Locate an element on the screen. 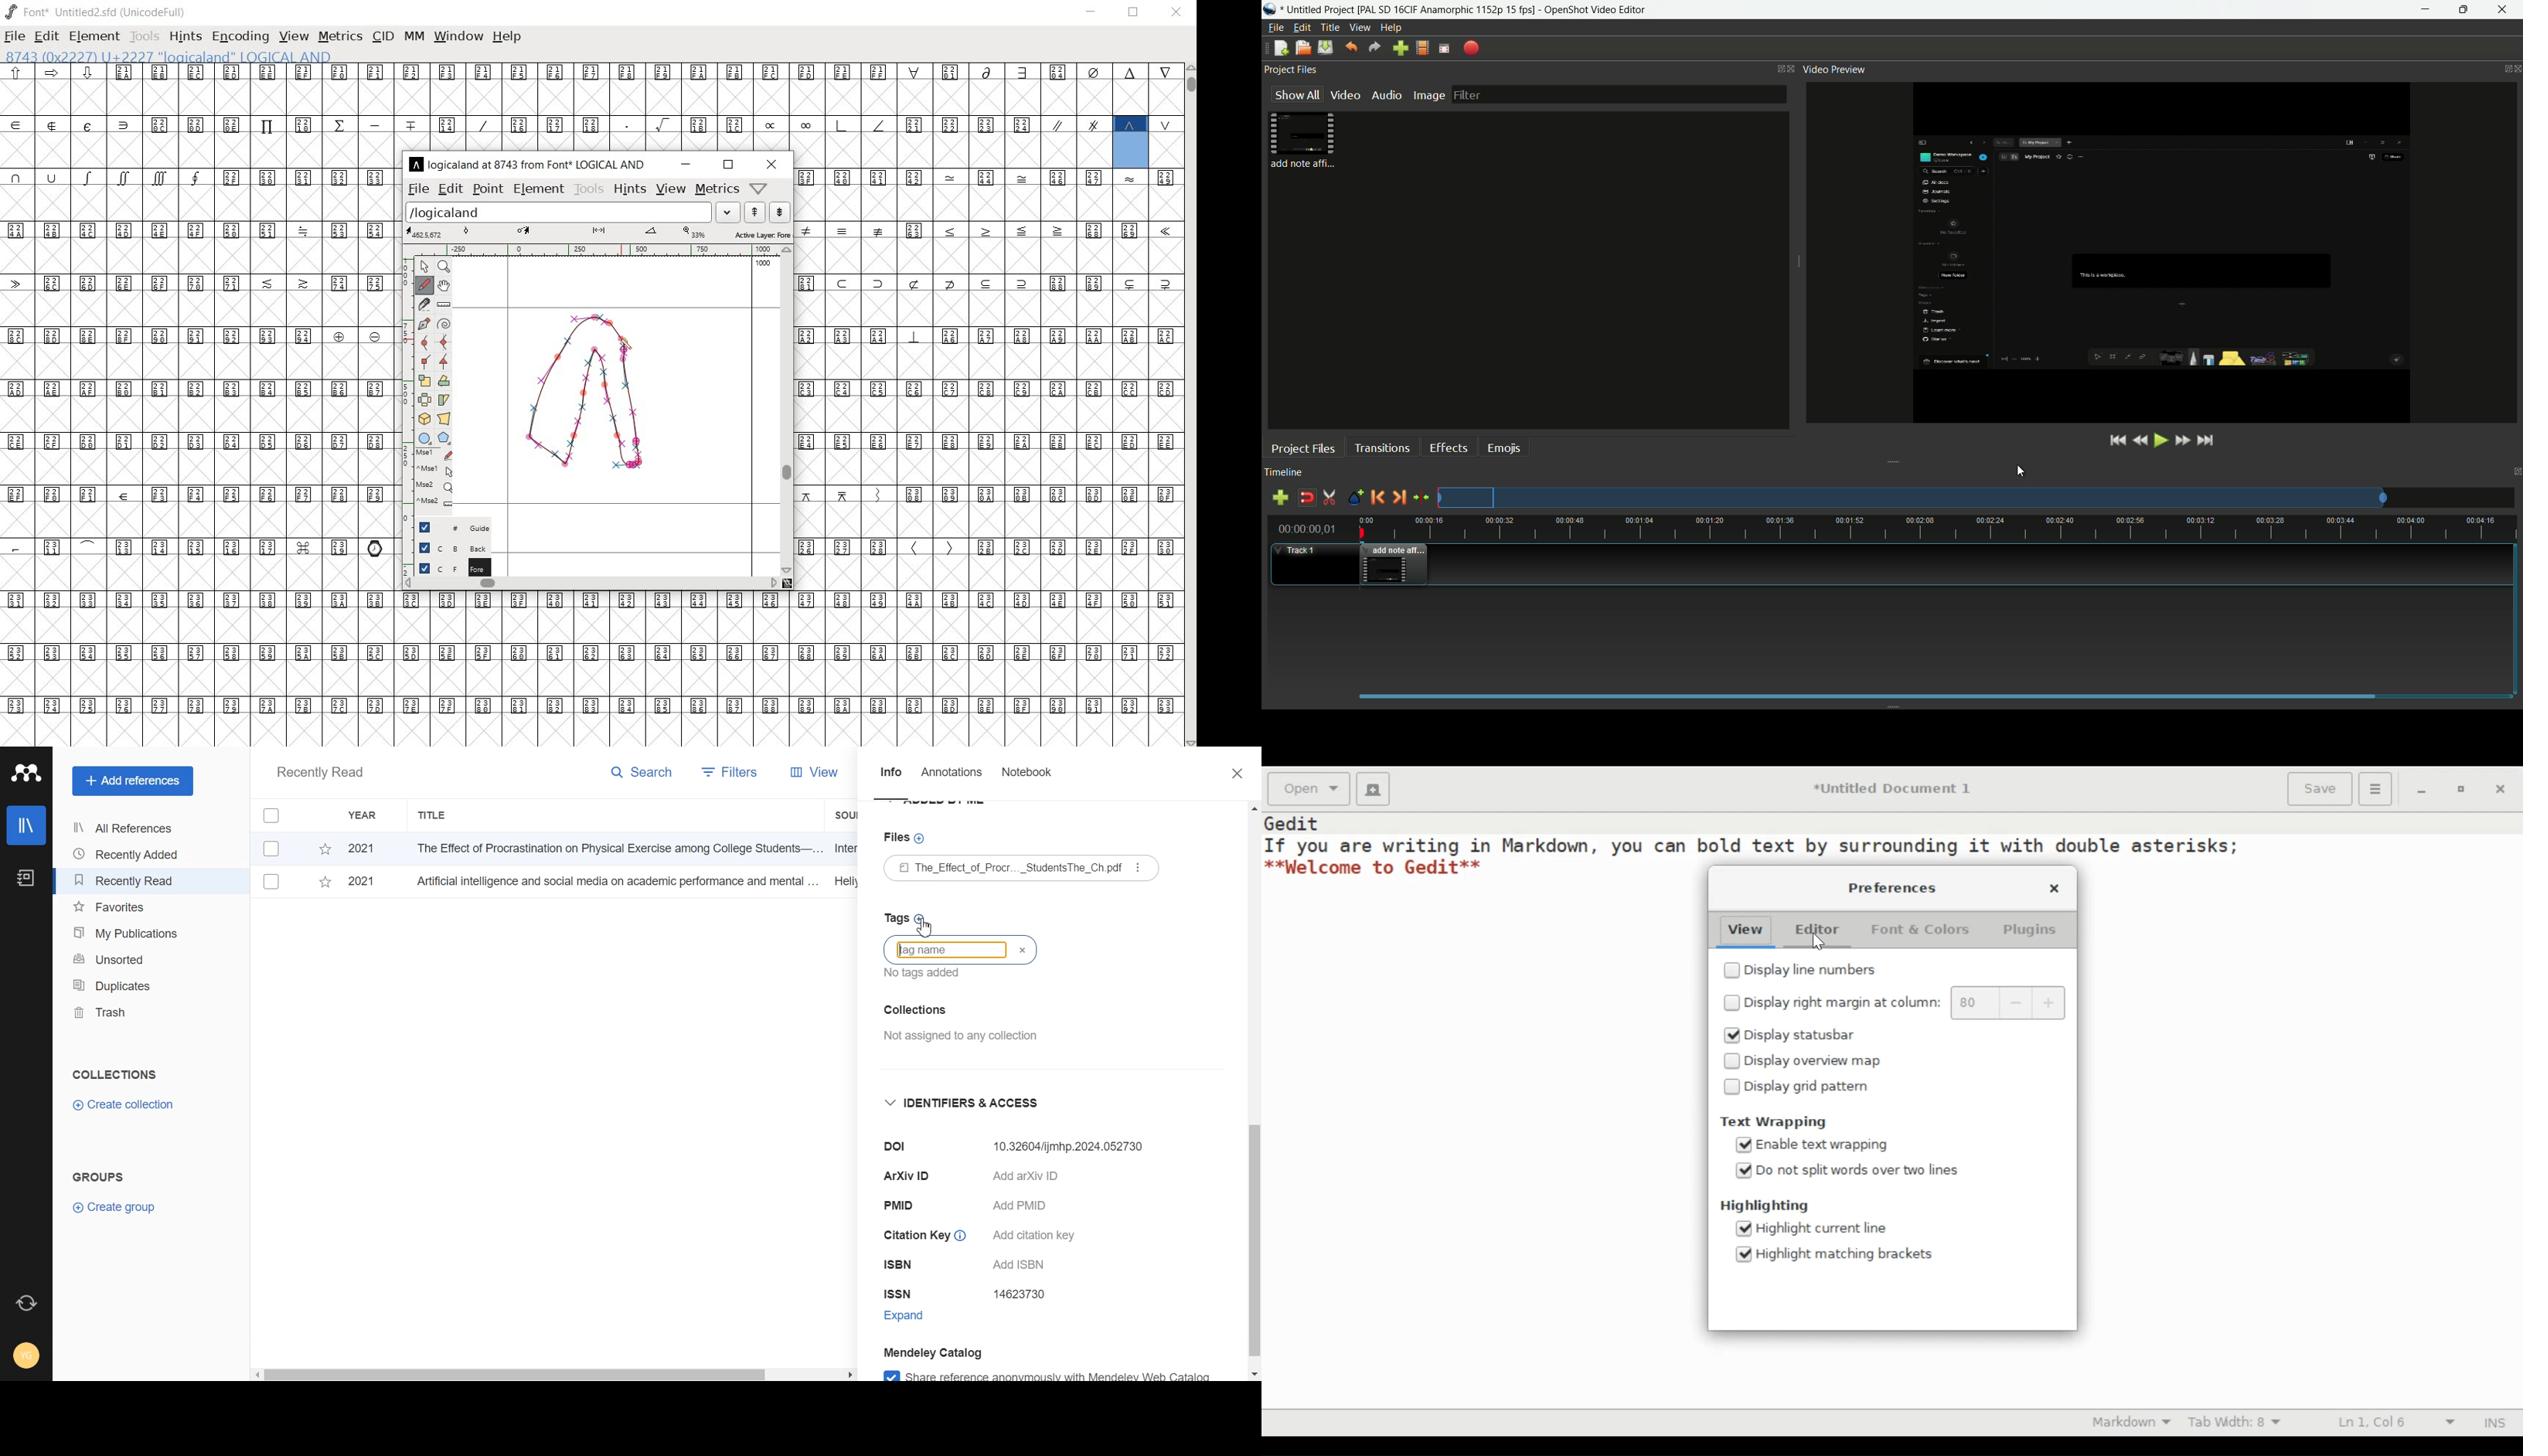 The image size is (2548, 1456). scrollbar is located at coordinates (590, 583).